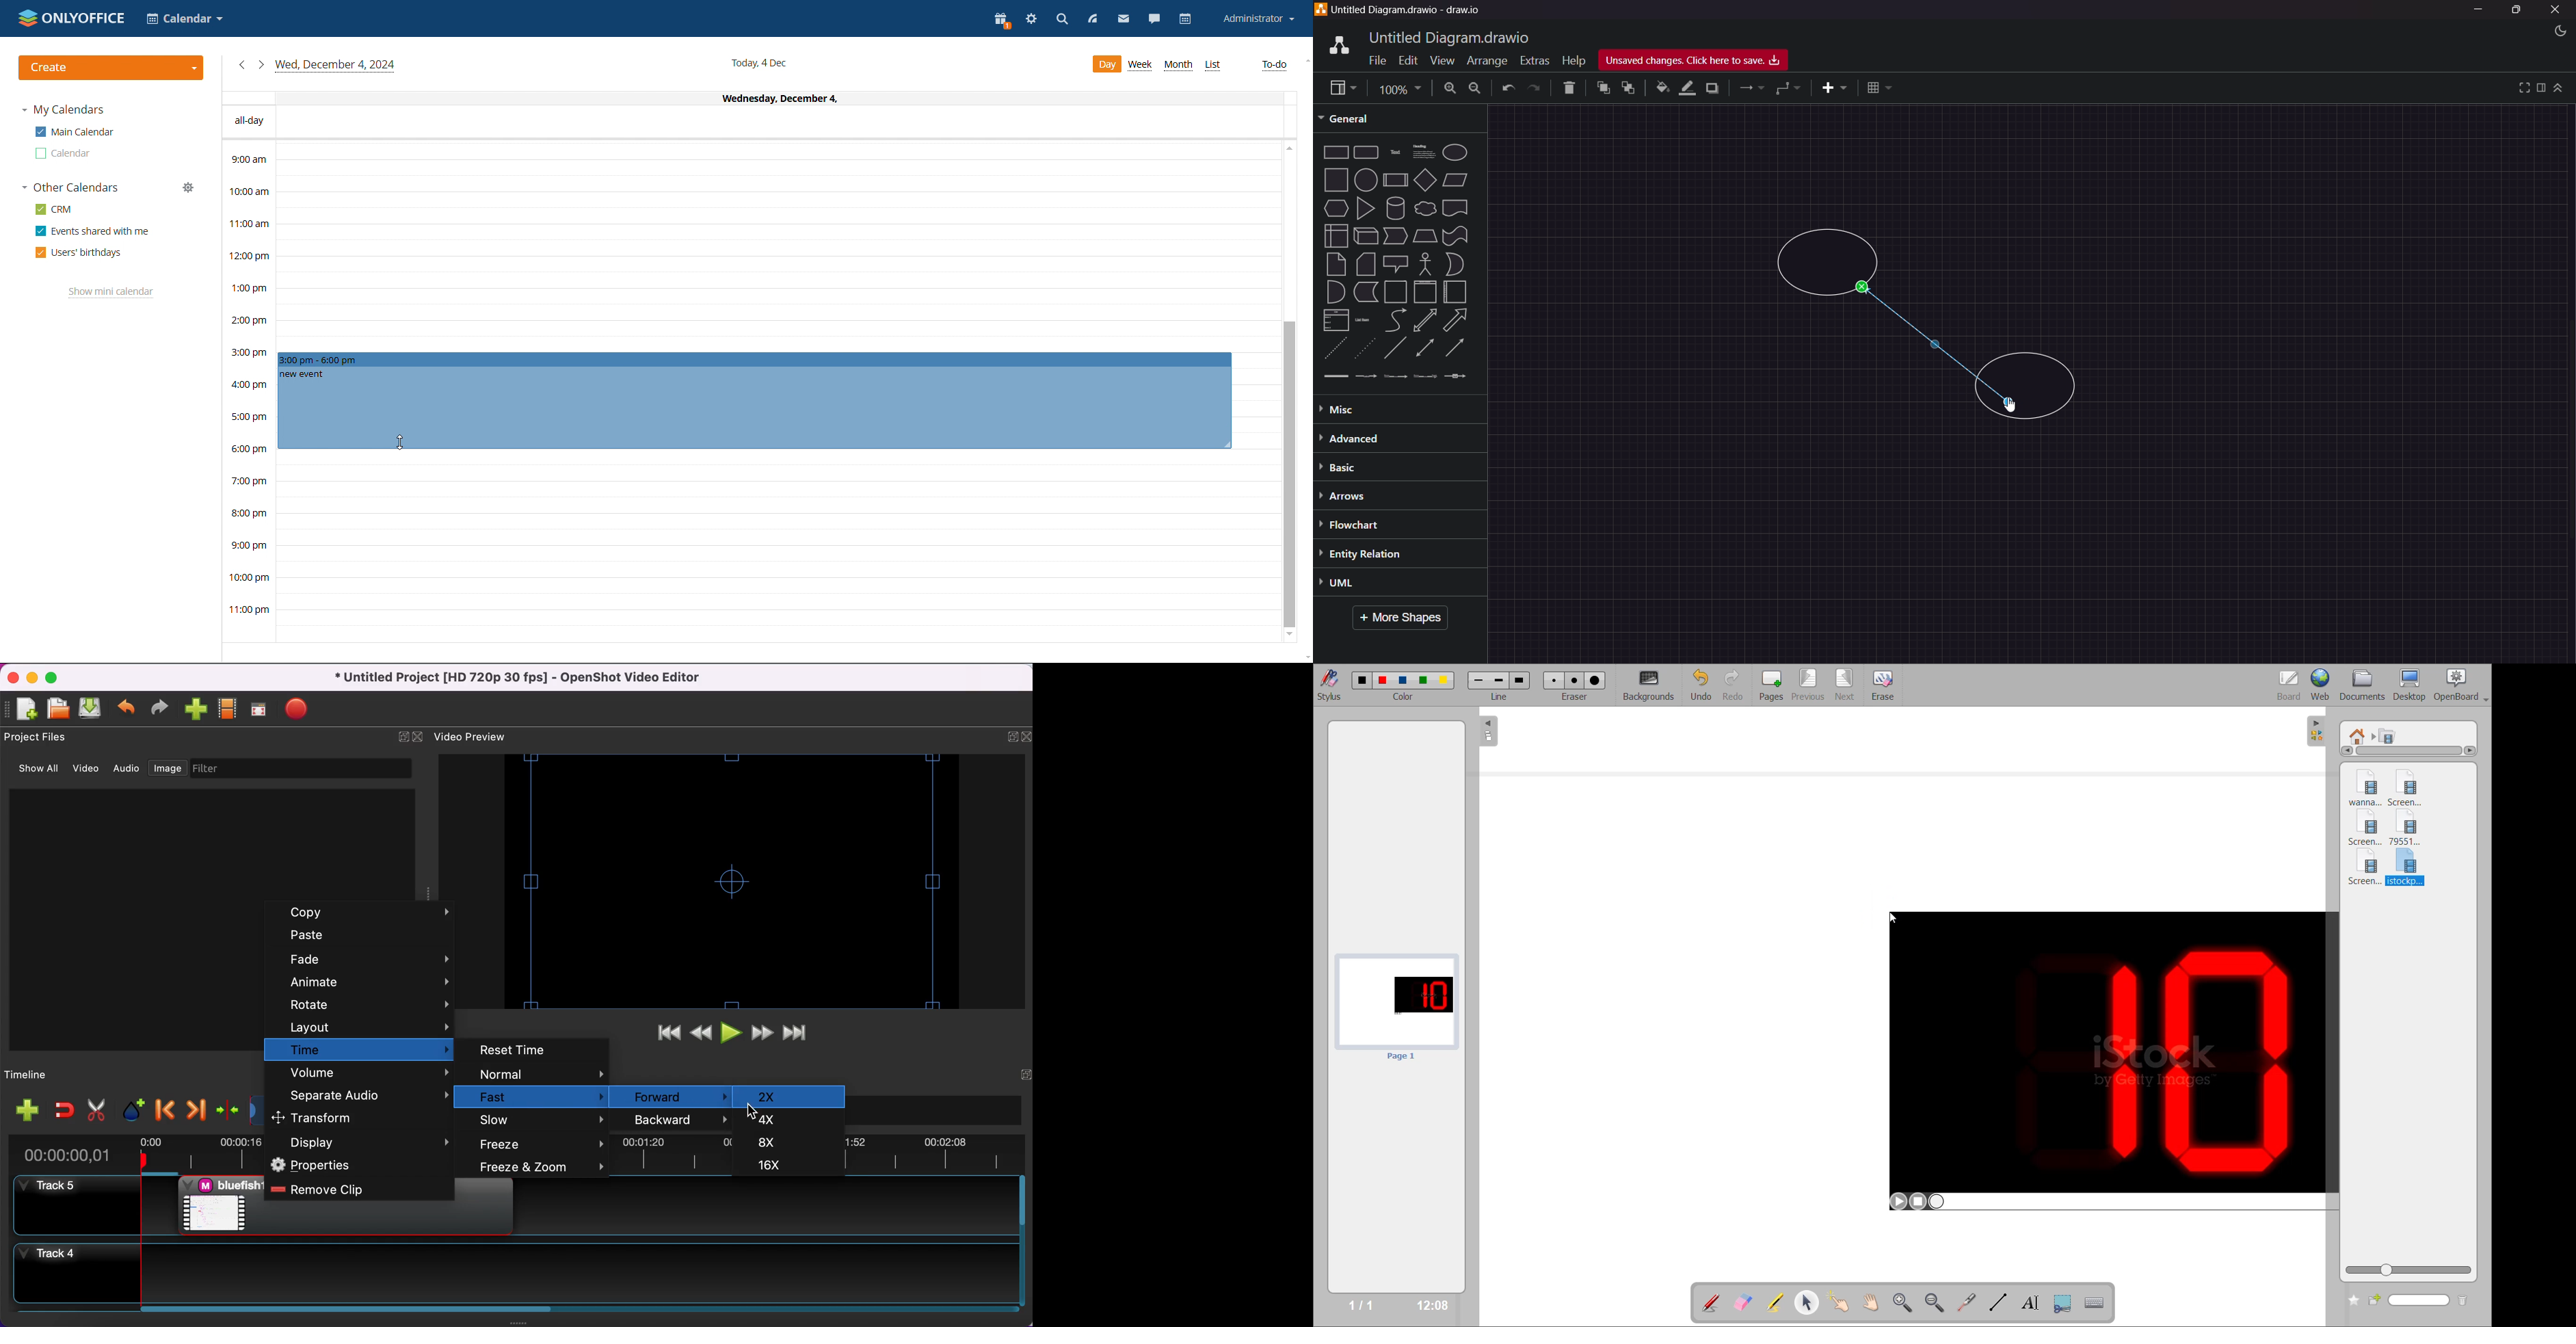 The width and height of the screenshot is (2576, 1344). Describe the element at coordinates (1031, 21) in the screenshot. I see `settings` at that location.